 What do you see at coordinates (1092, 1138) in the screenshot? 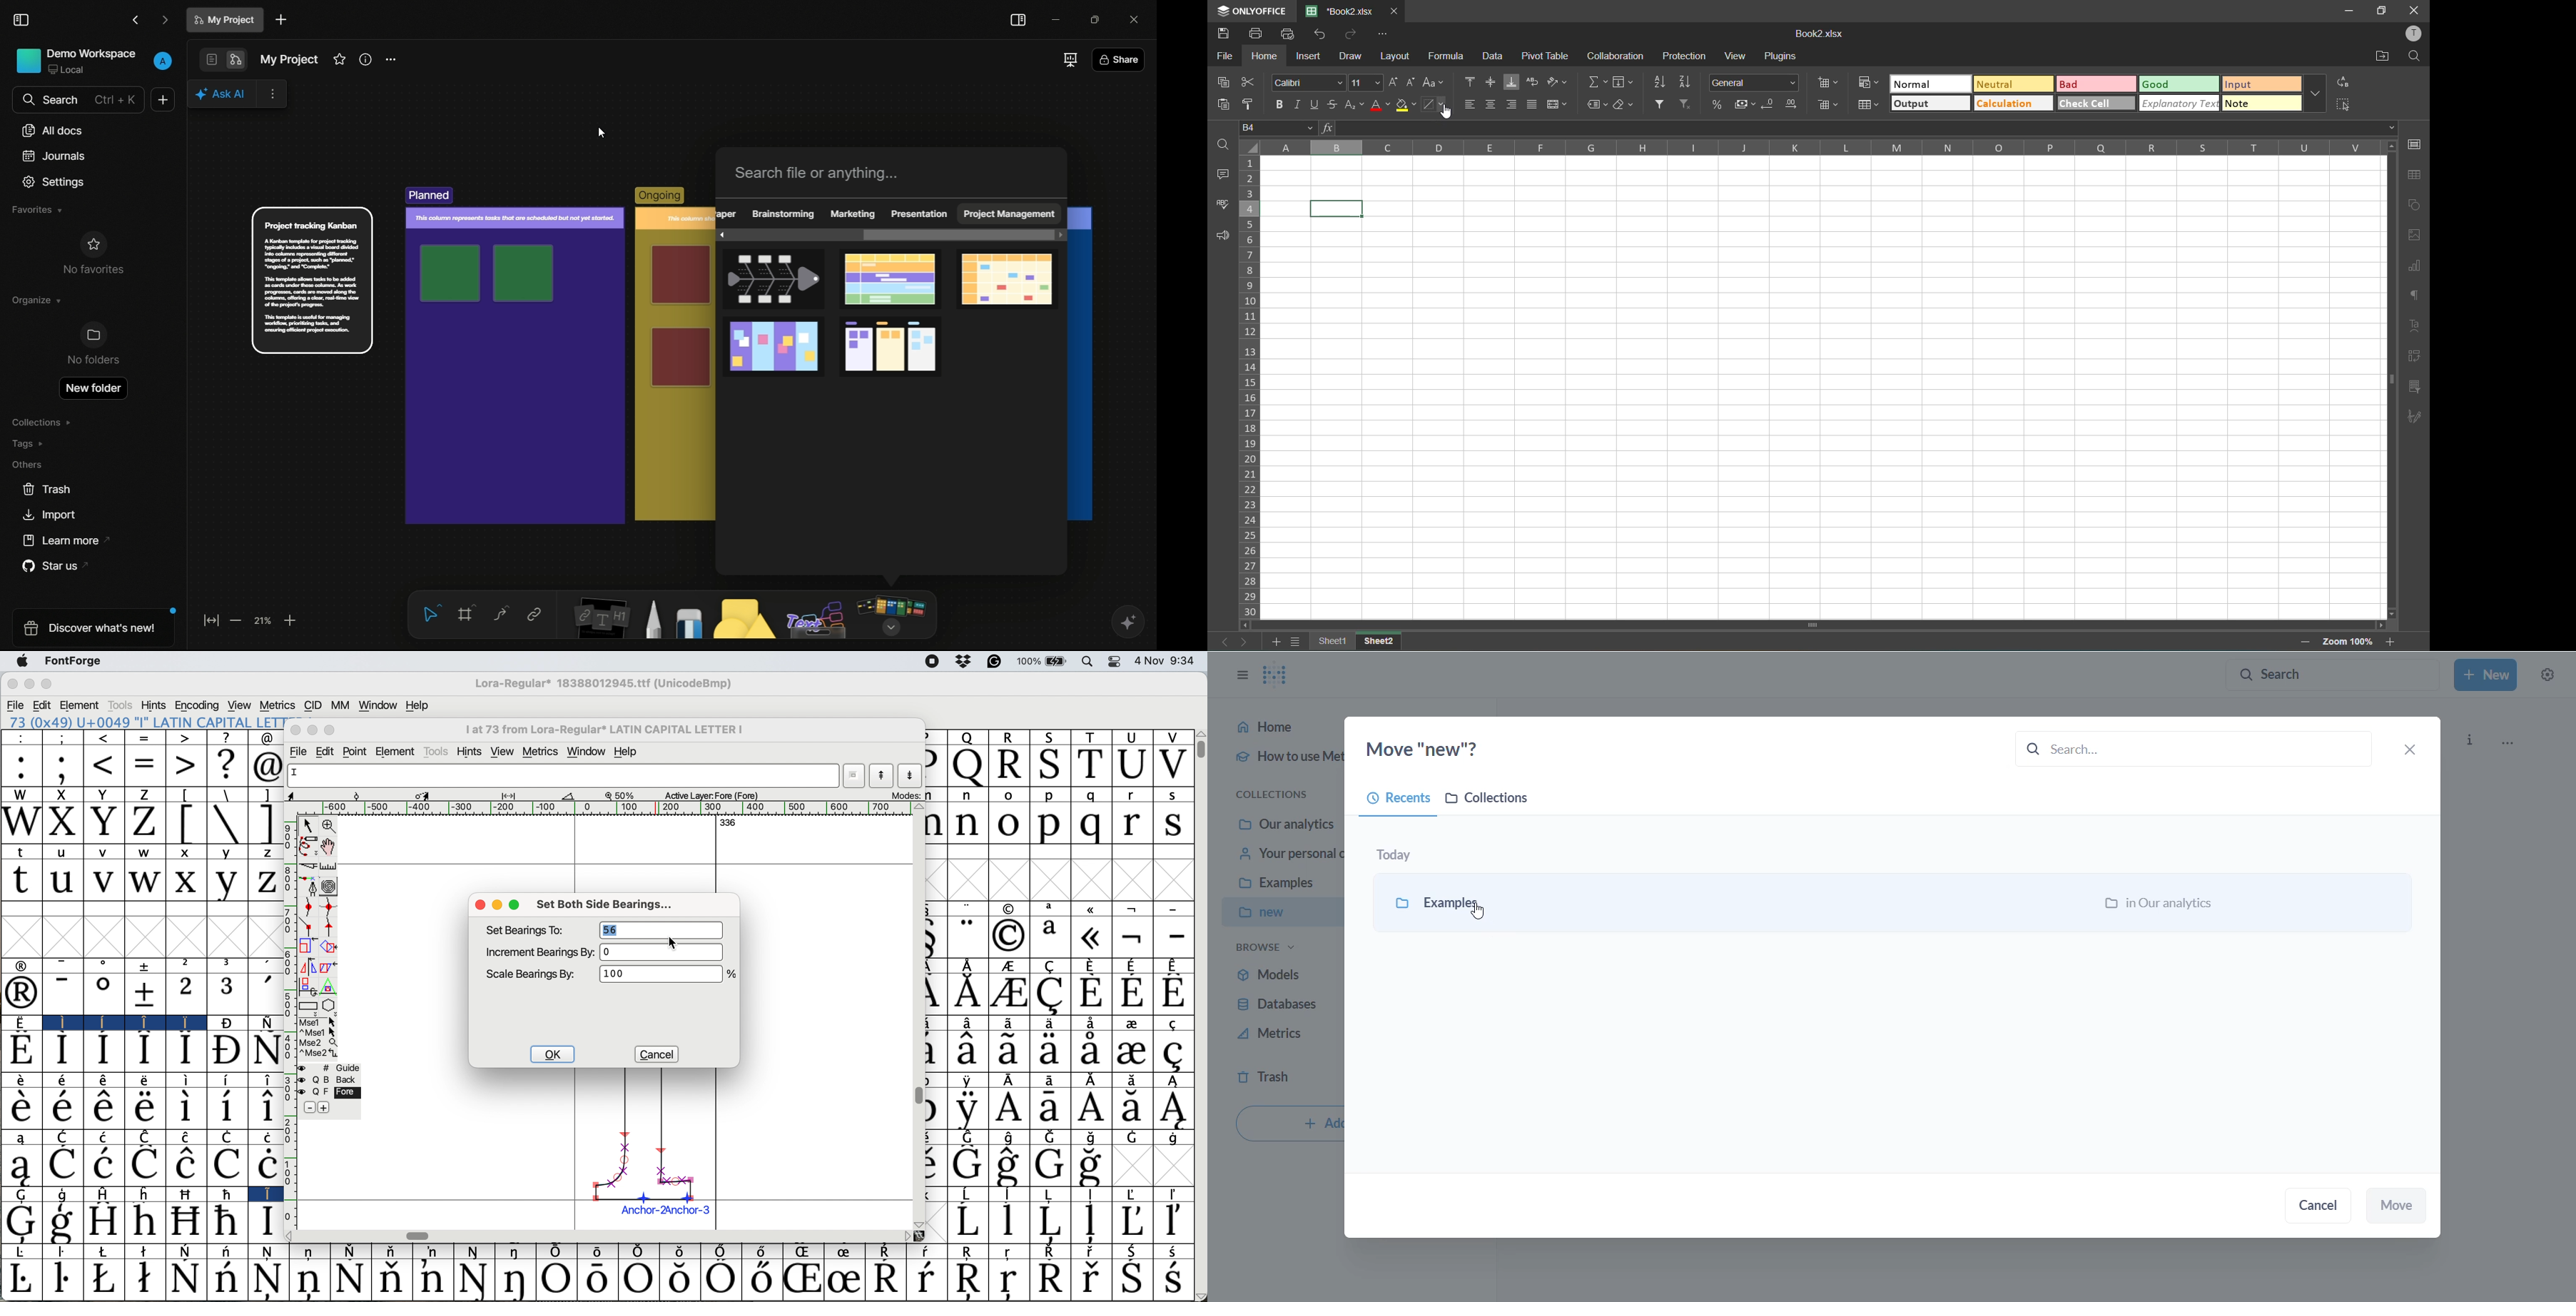
I see `Symbol` at bounding box center [1092, 1138].